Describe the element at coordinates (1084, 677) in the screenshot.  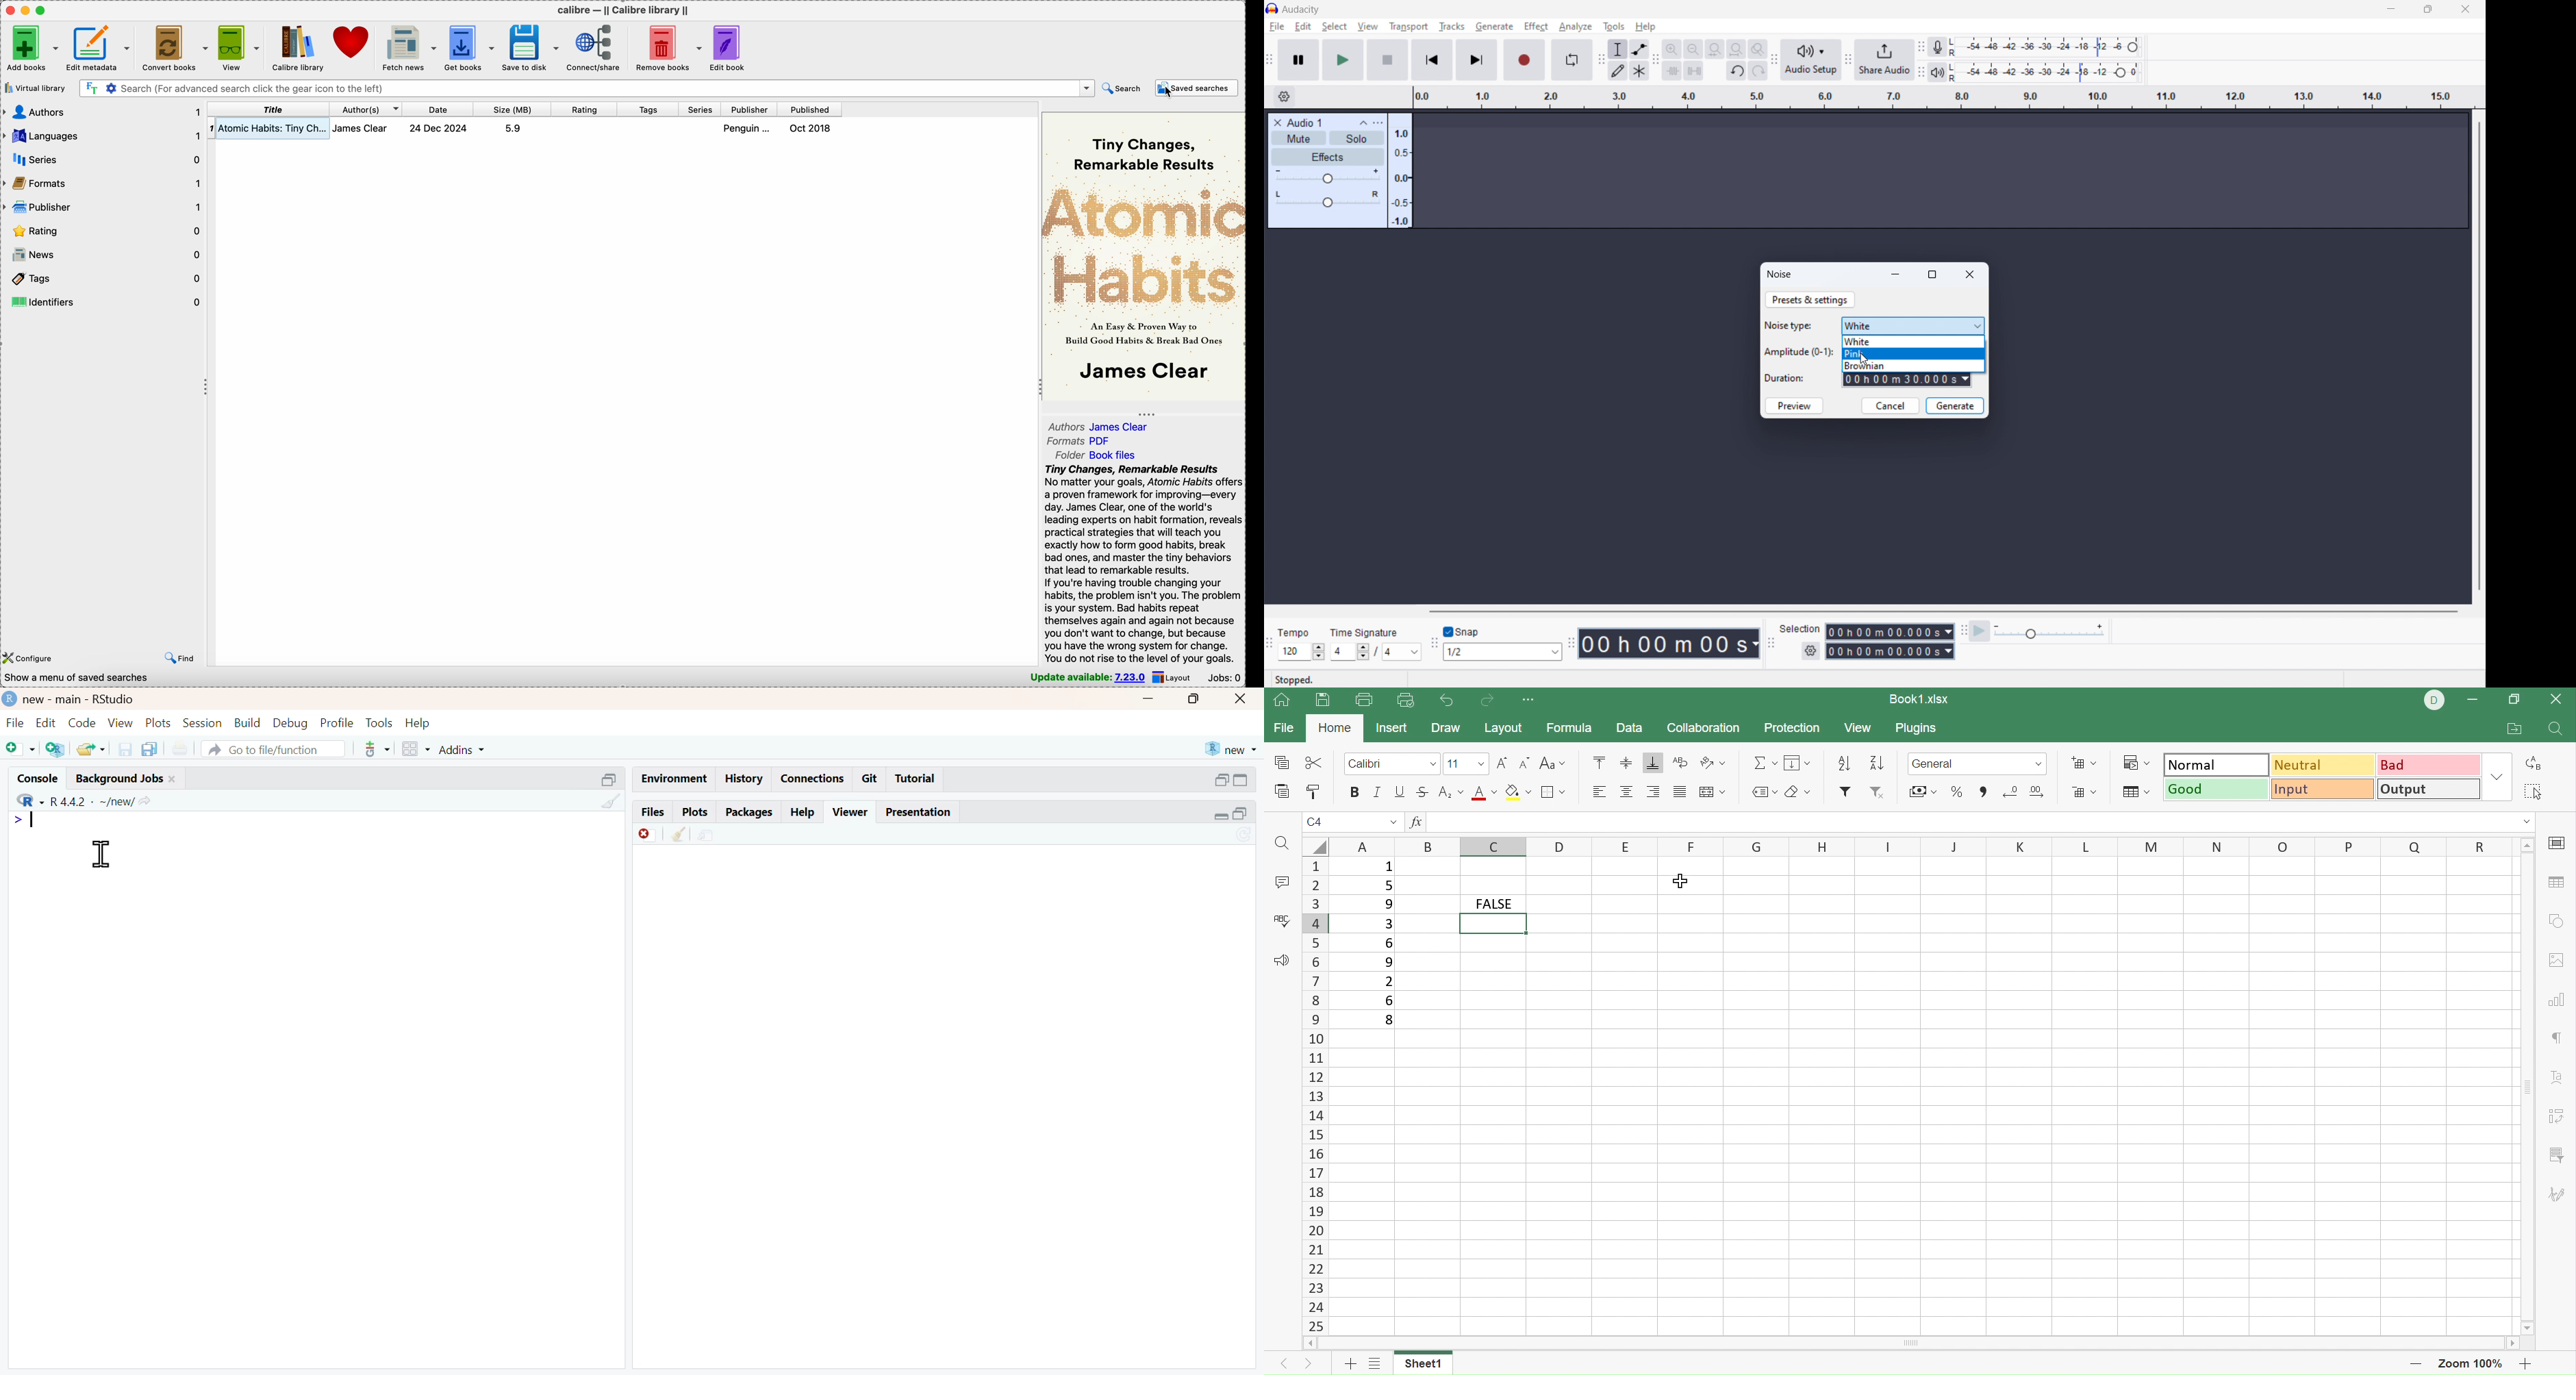
I see `update available: 7.23.0` at that location.